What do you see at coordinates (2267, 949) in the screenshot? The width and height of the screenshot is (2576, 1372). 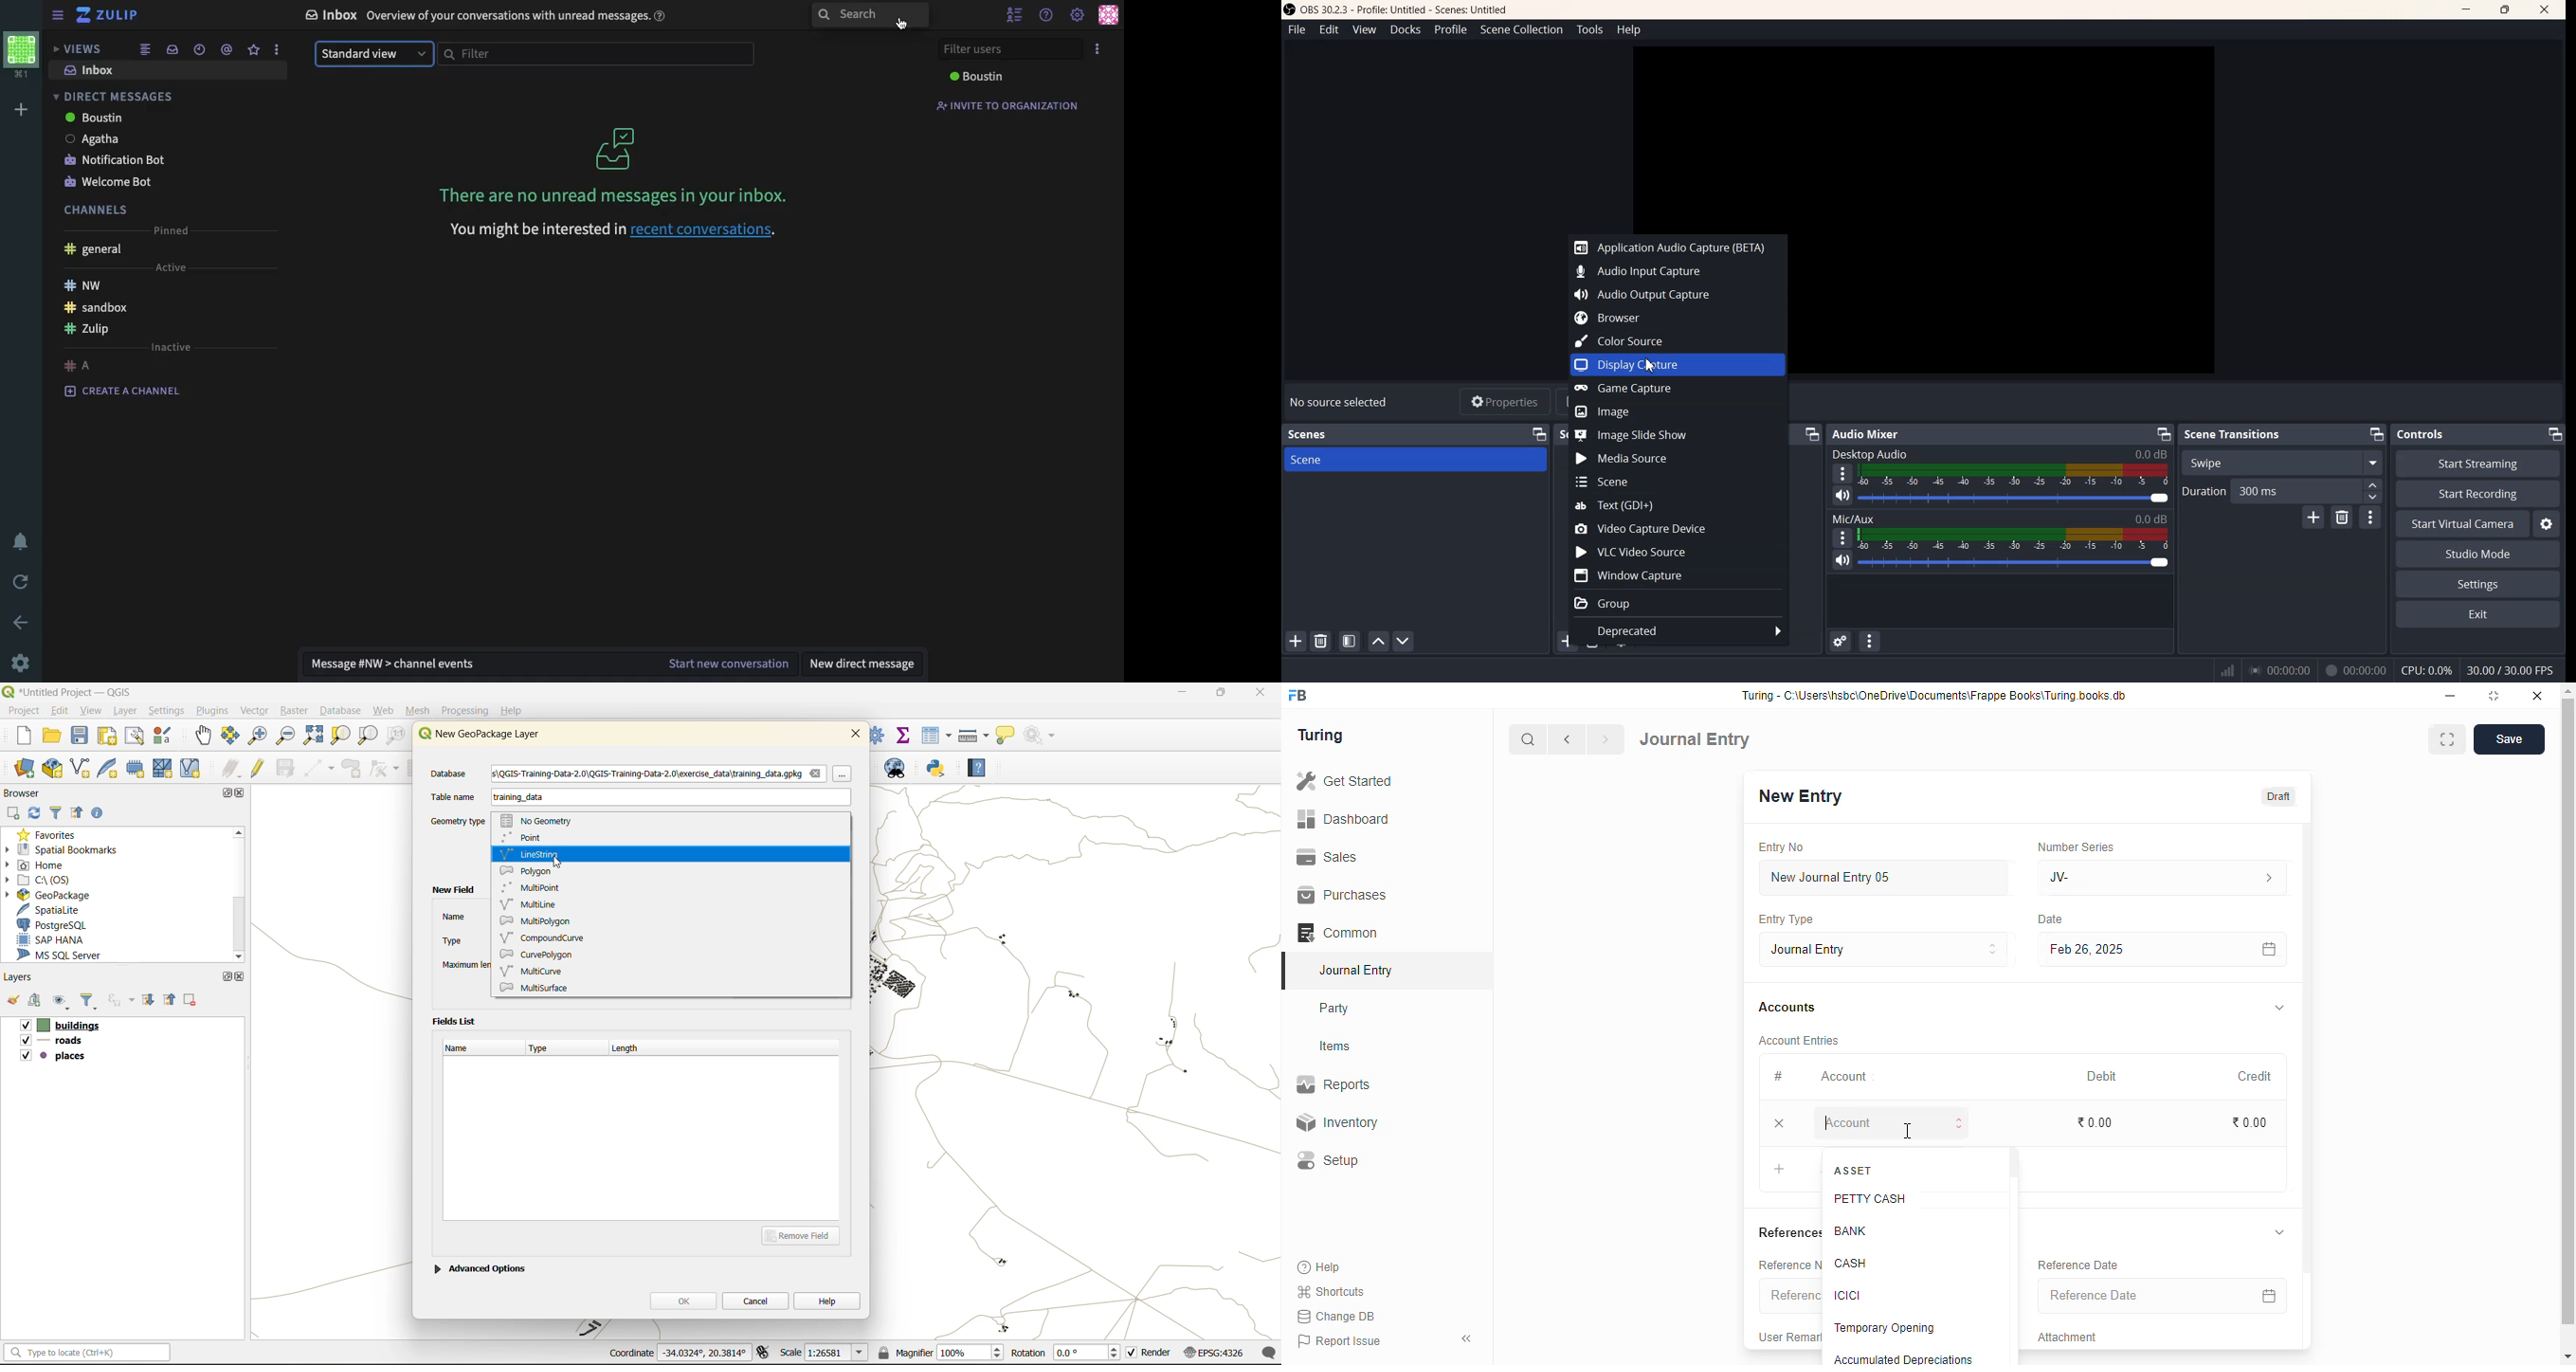 I see `calendar icon` at bounding box center [2267, 949].